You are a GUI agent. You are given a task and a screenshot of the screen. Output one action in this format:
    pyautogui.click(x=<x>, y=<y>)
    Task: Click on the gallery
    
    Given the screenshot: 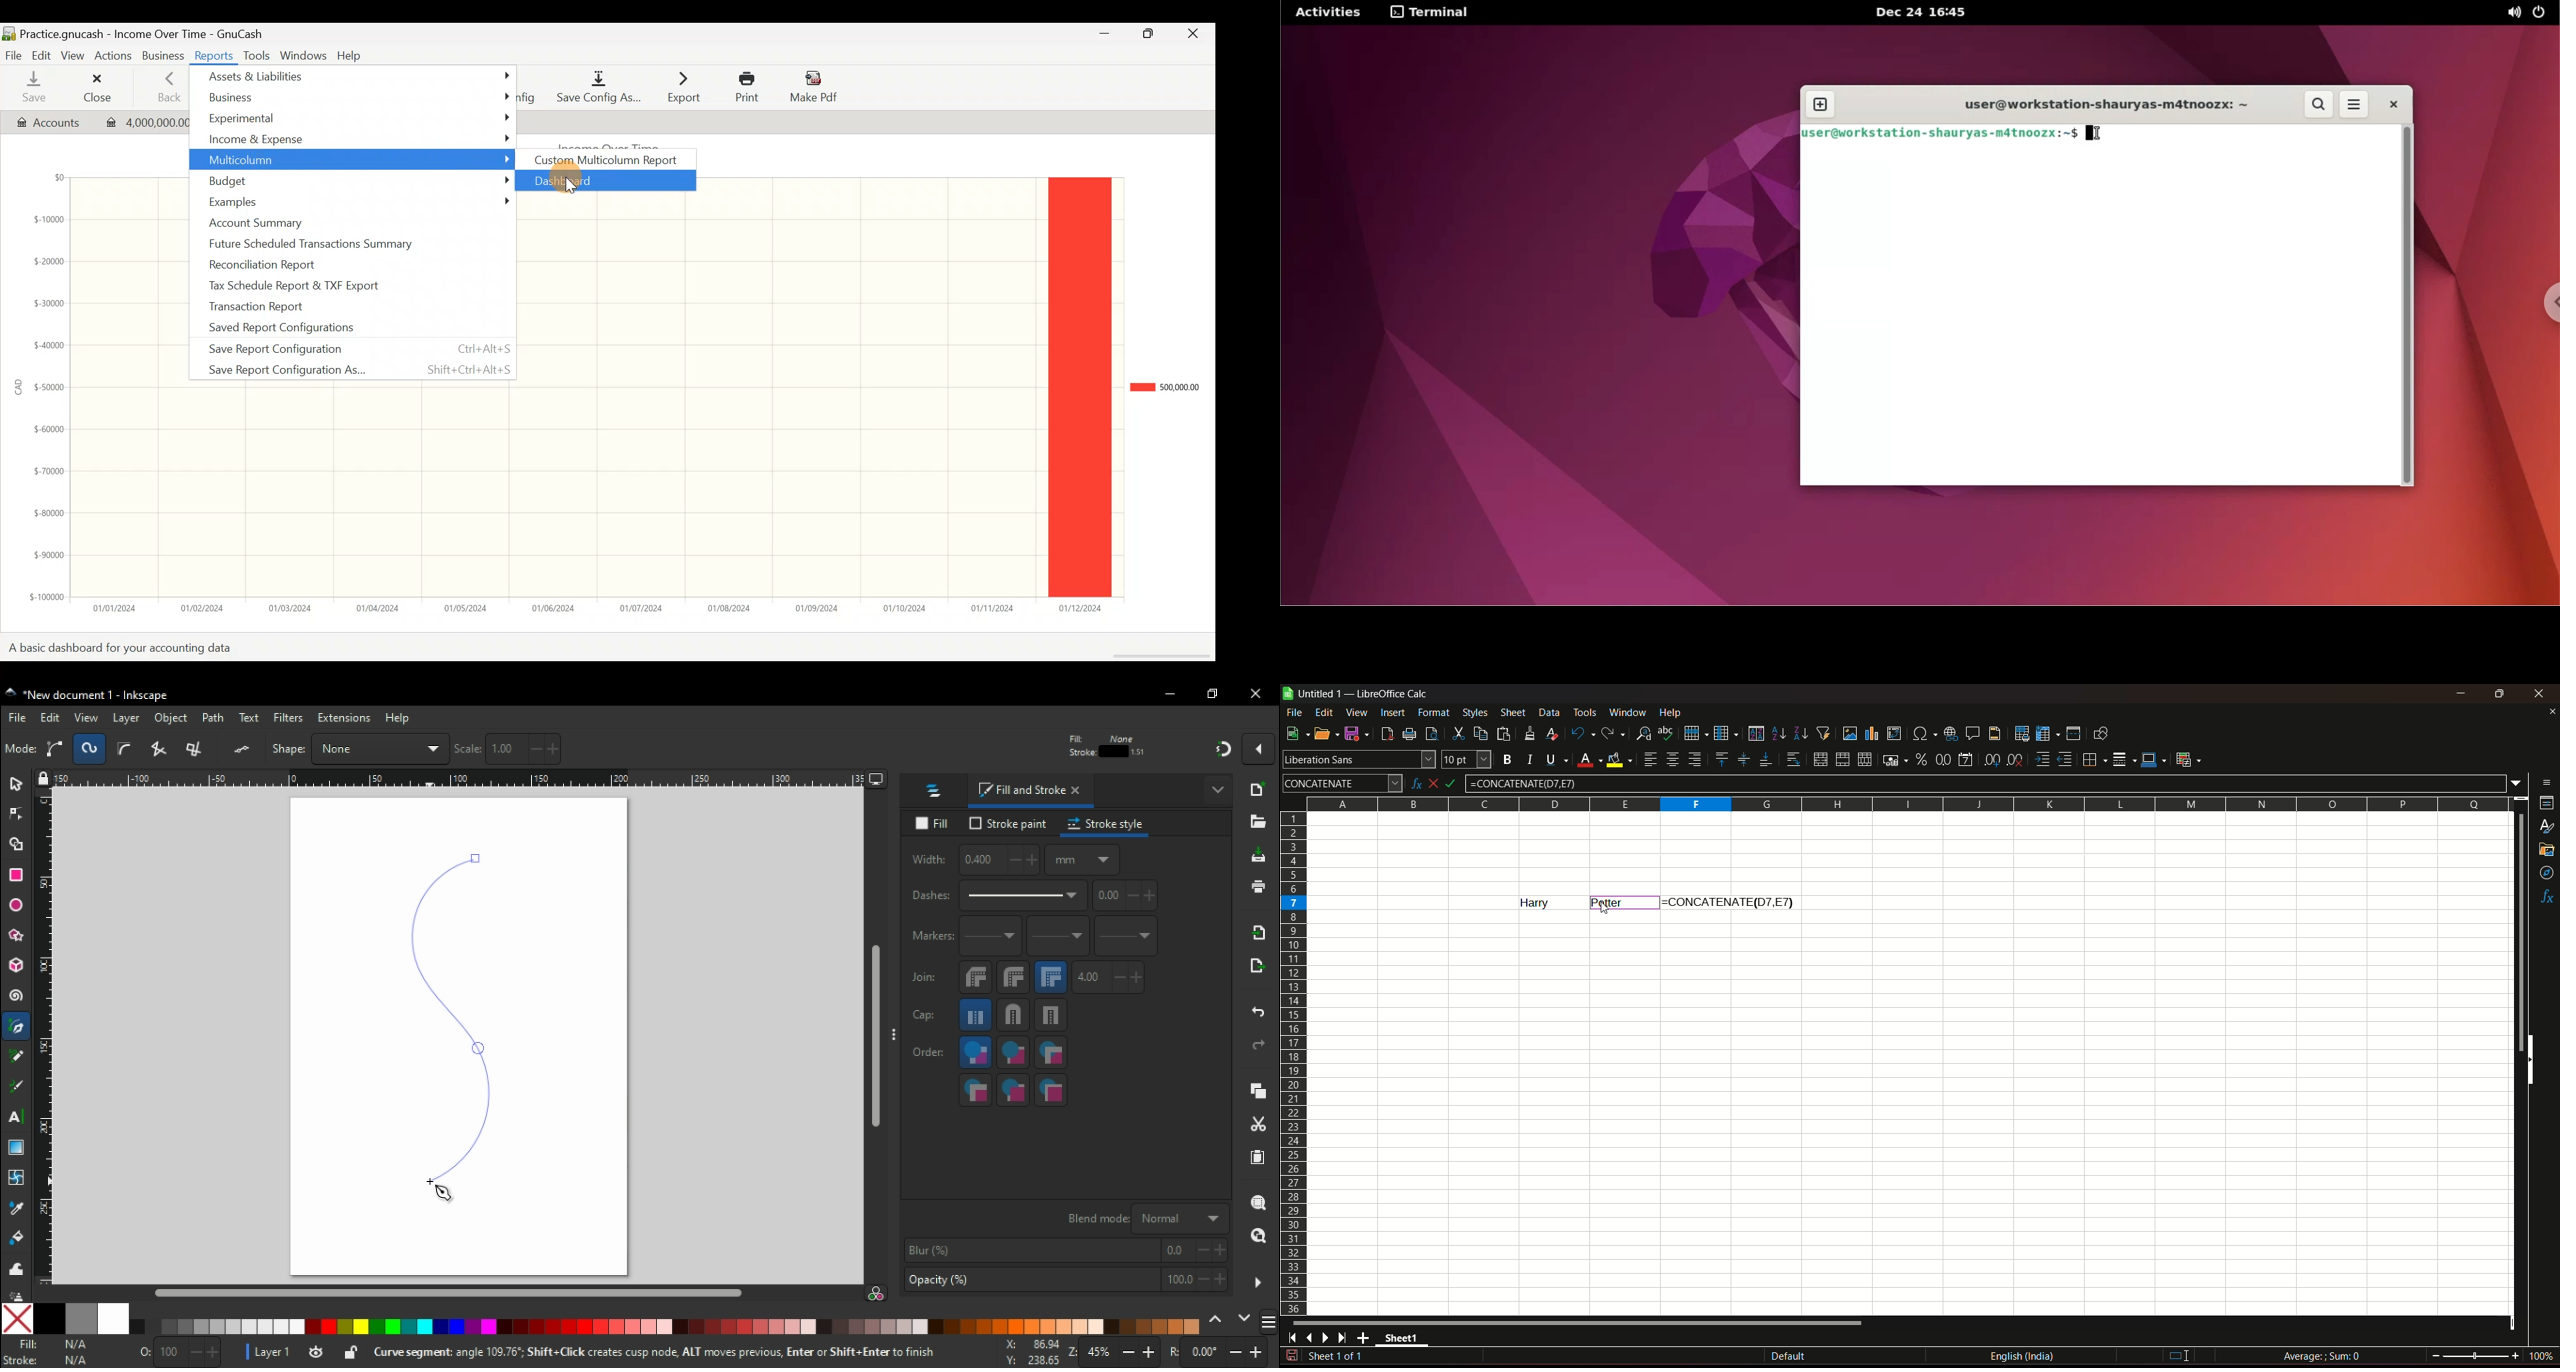 What is the action you would take?
    pyautogui.click(x=2545, y=850)
    